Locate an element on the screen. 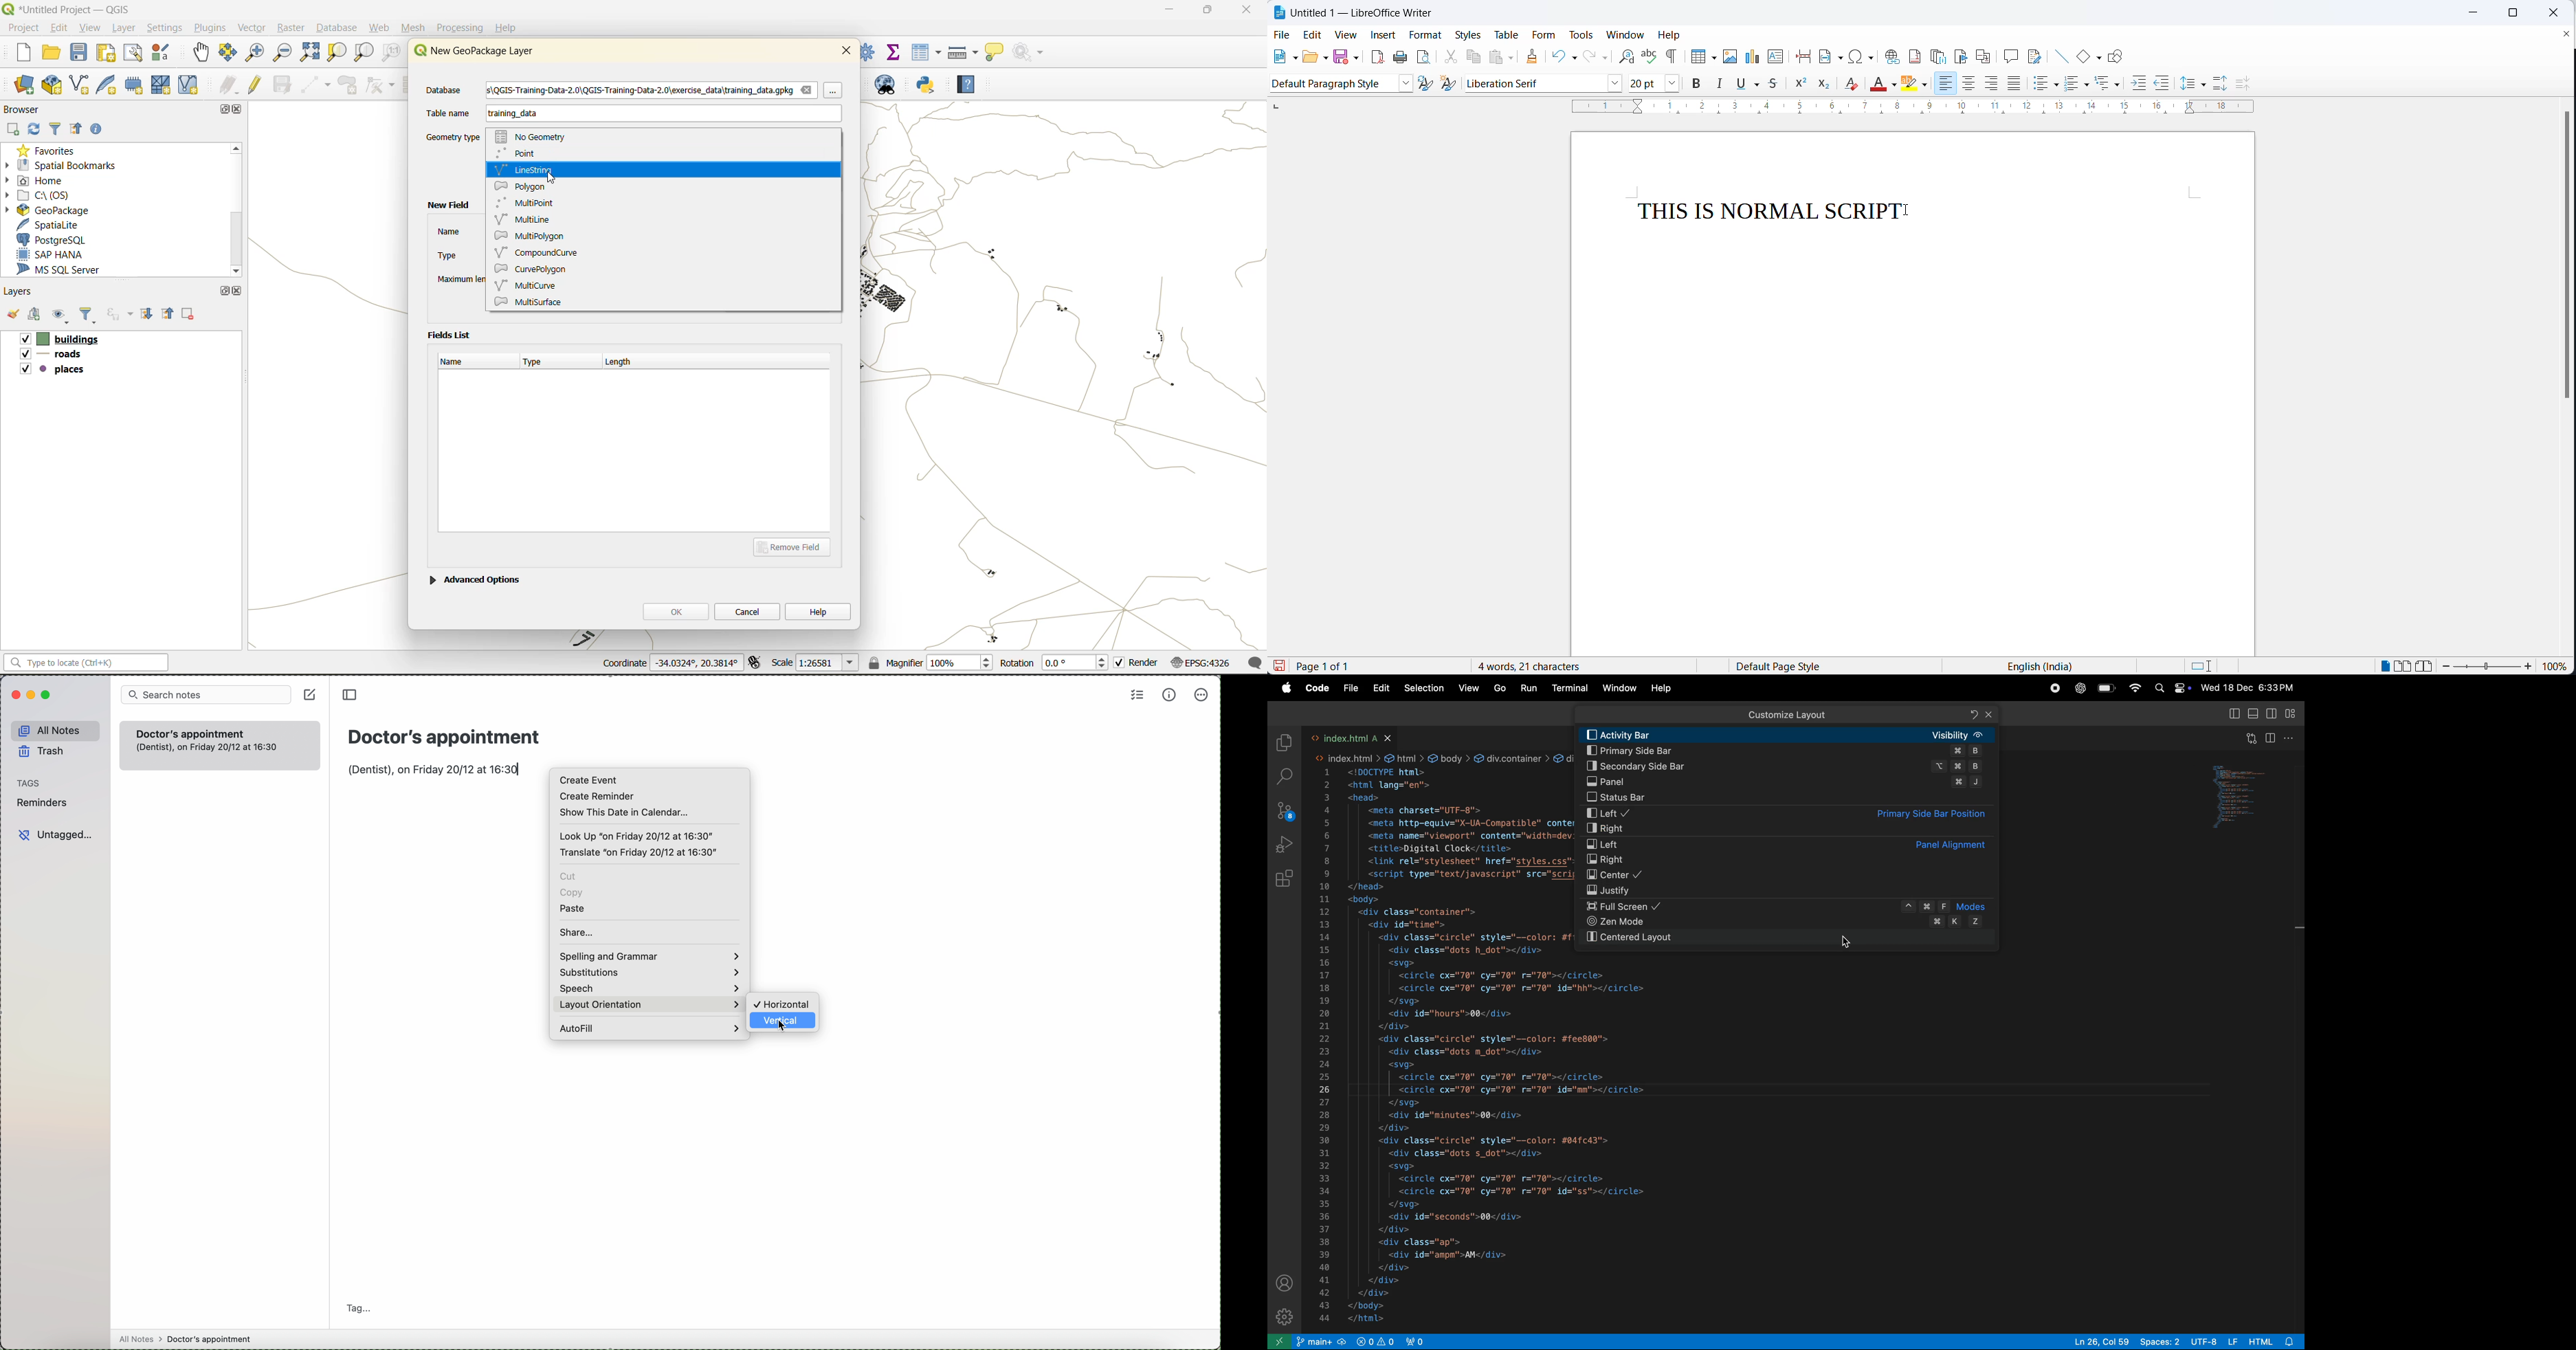 This screenshot has height=1372, width=2576. plugins is located at coordinates (209, 28).